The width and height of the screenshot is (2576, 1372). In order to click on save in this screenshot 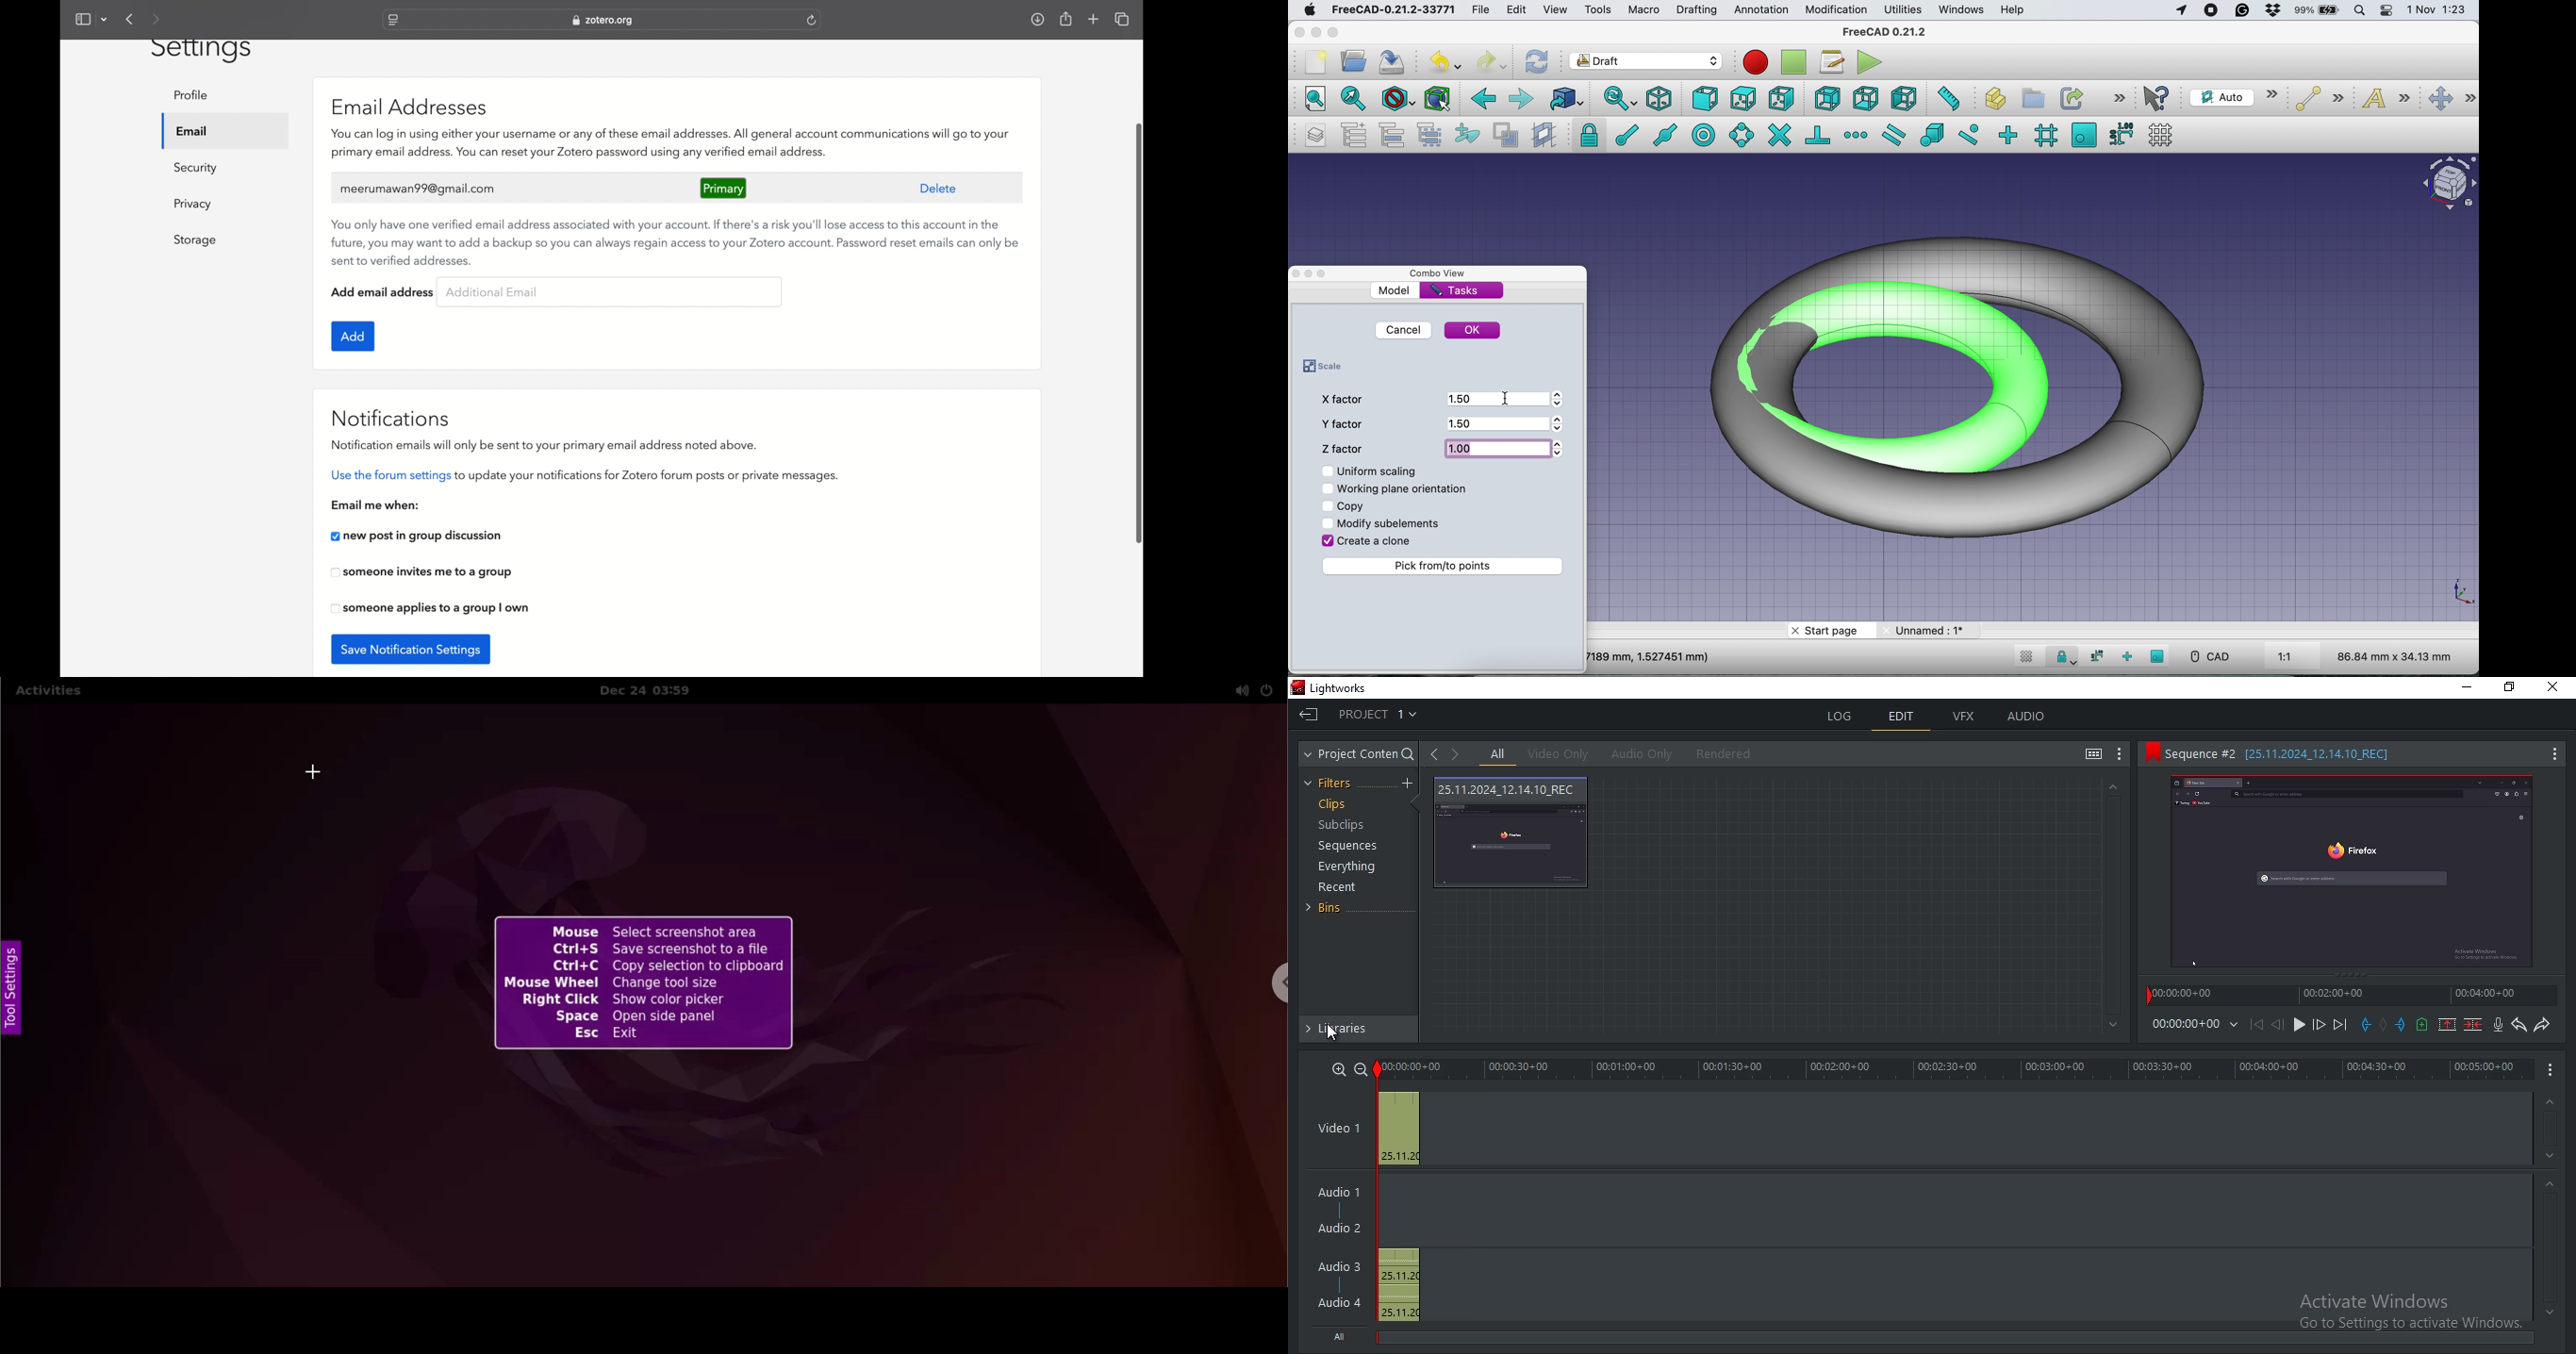, I will do `click(1395, 61)`.